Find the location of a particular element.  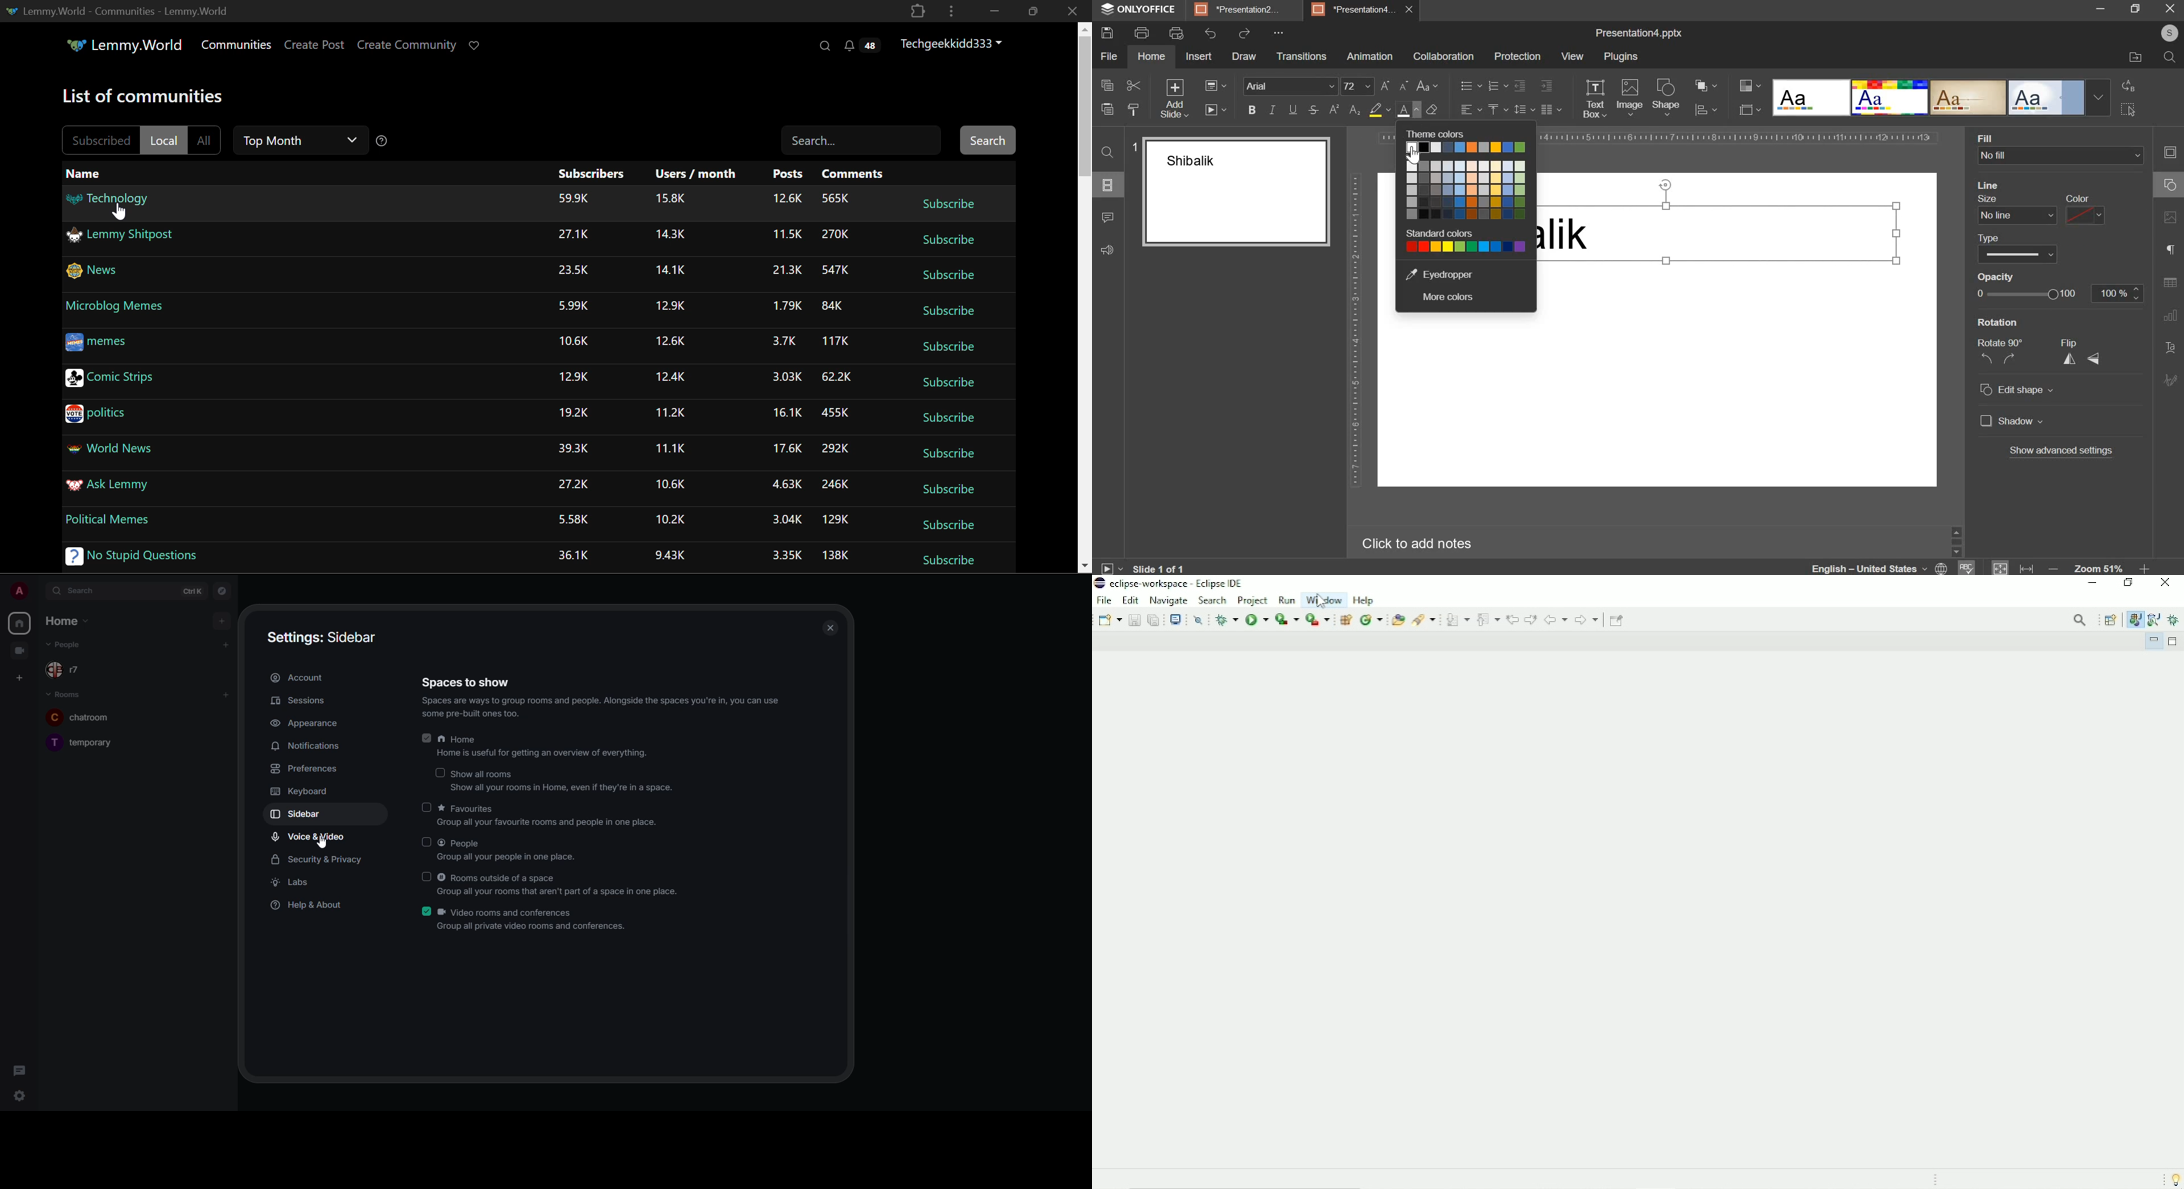

video room is located at coordinates (19, 650).